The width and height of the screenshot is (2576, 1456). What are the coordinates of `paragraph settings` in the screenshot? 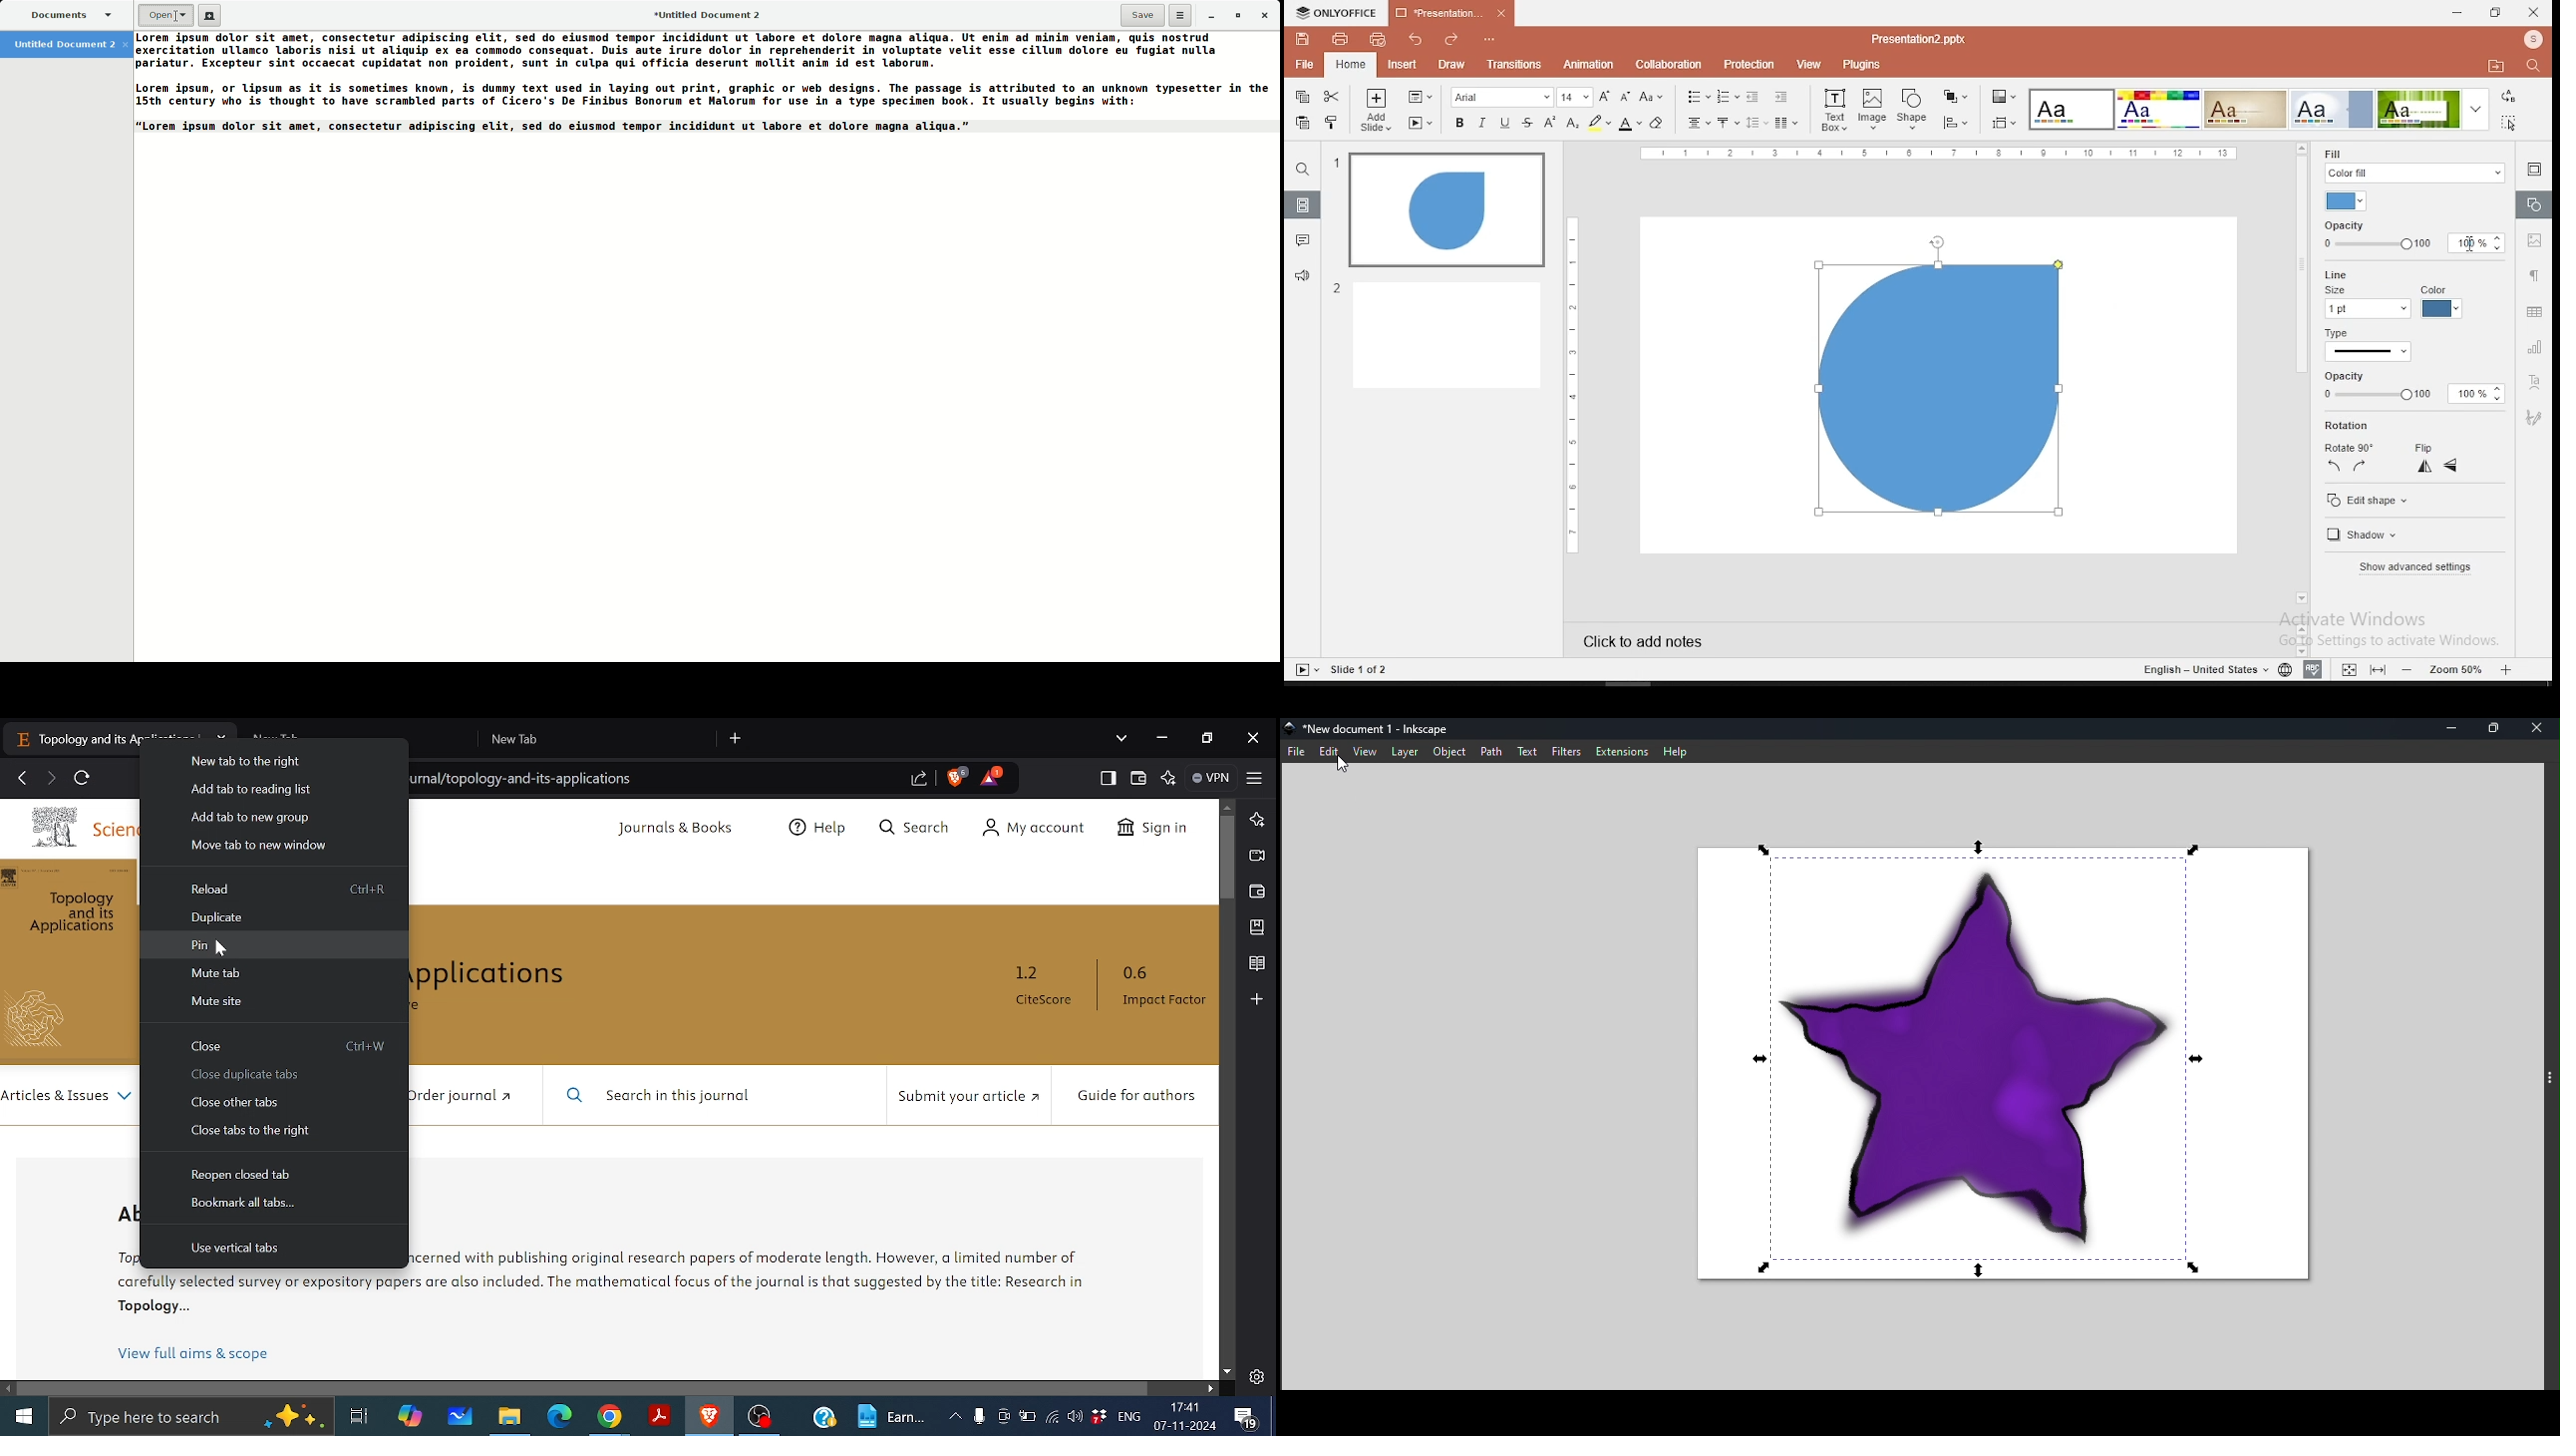 It's located at (2535, 275).